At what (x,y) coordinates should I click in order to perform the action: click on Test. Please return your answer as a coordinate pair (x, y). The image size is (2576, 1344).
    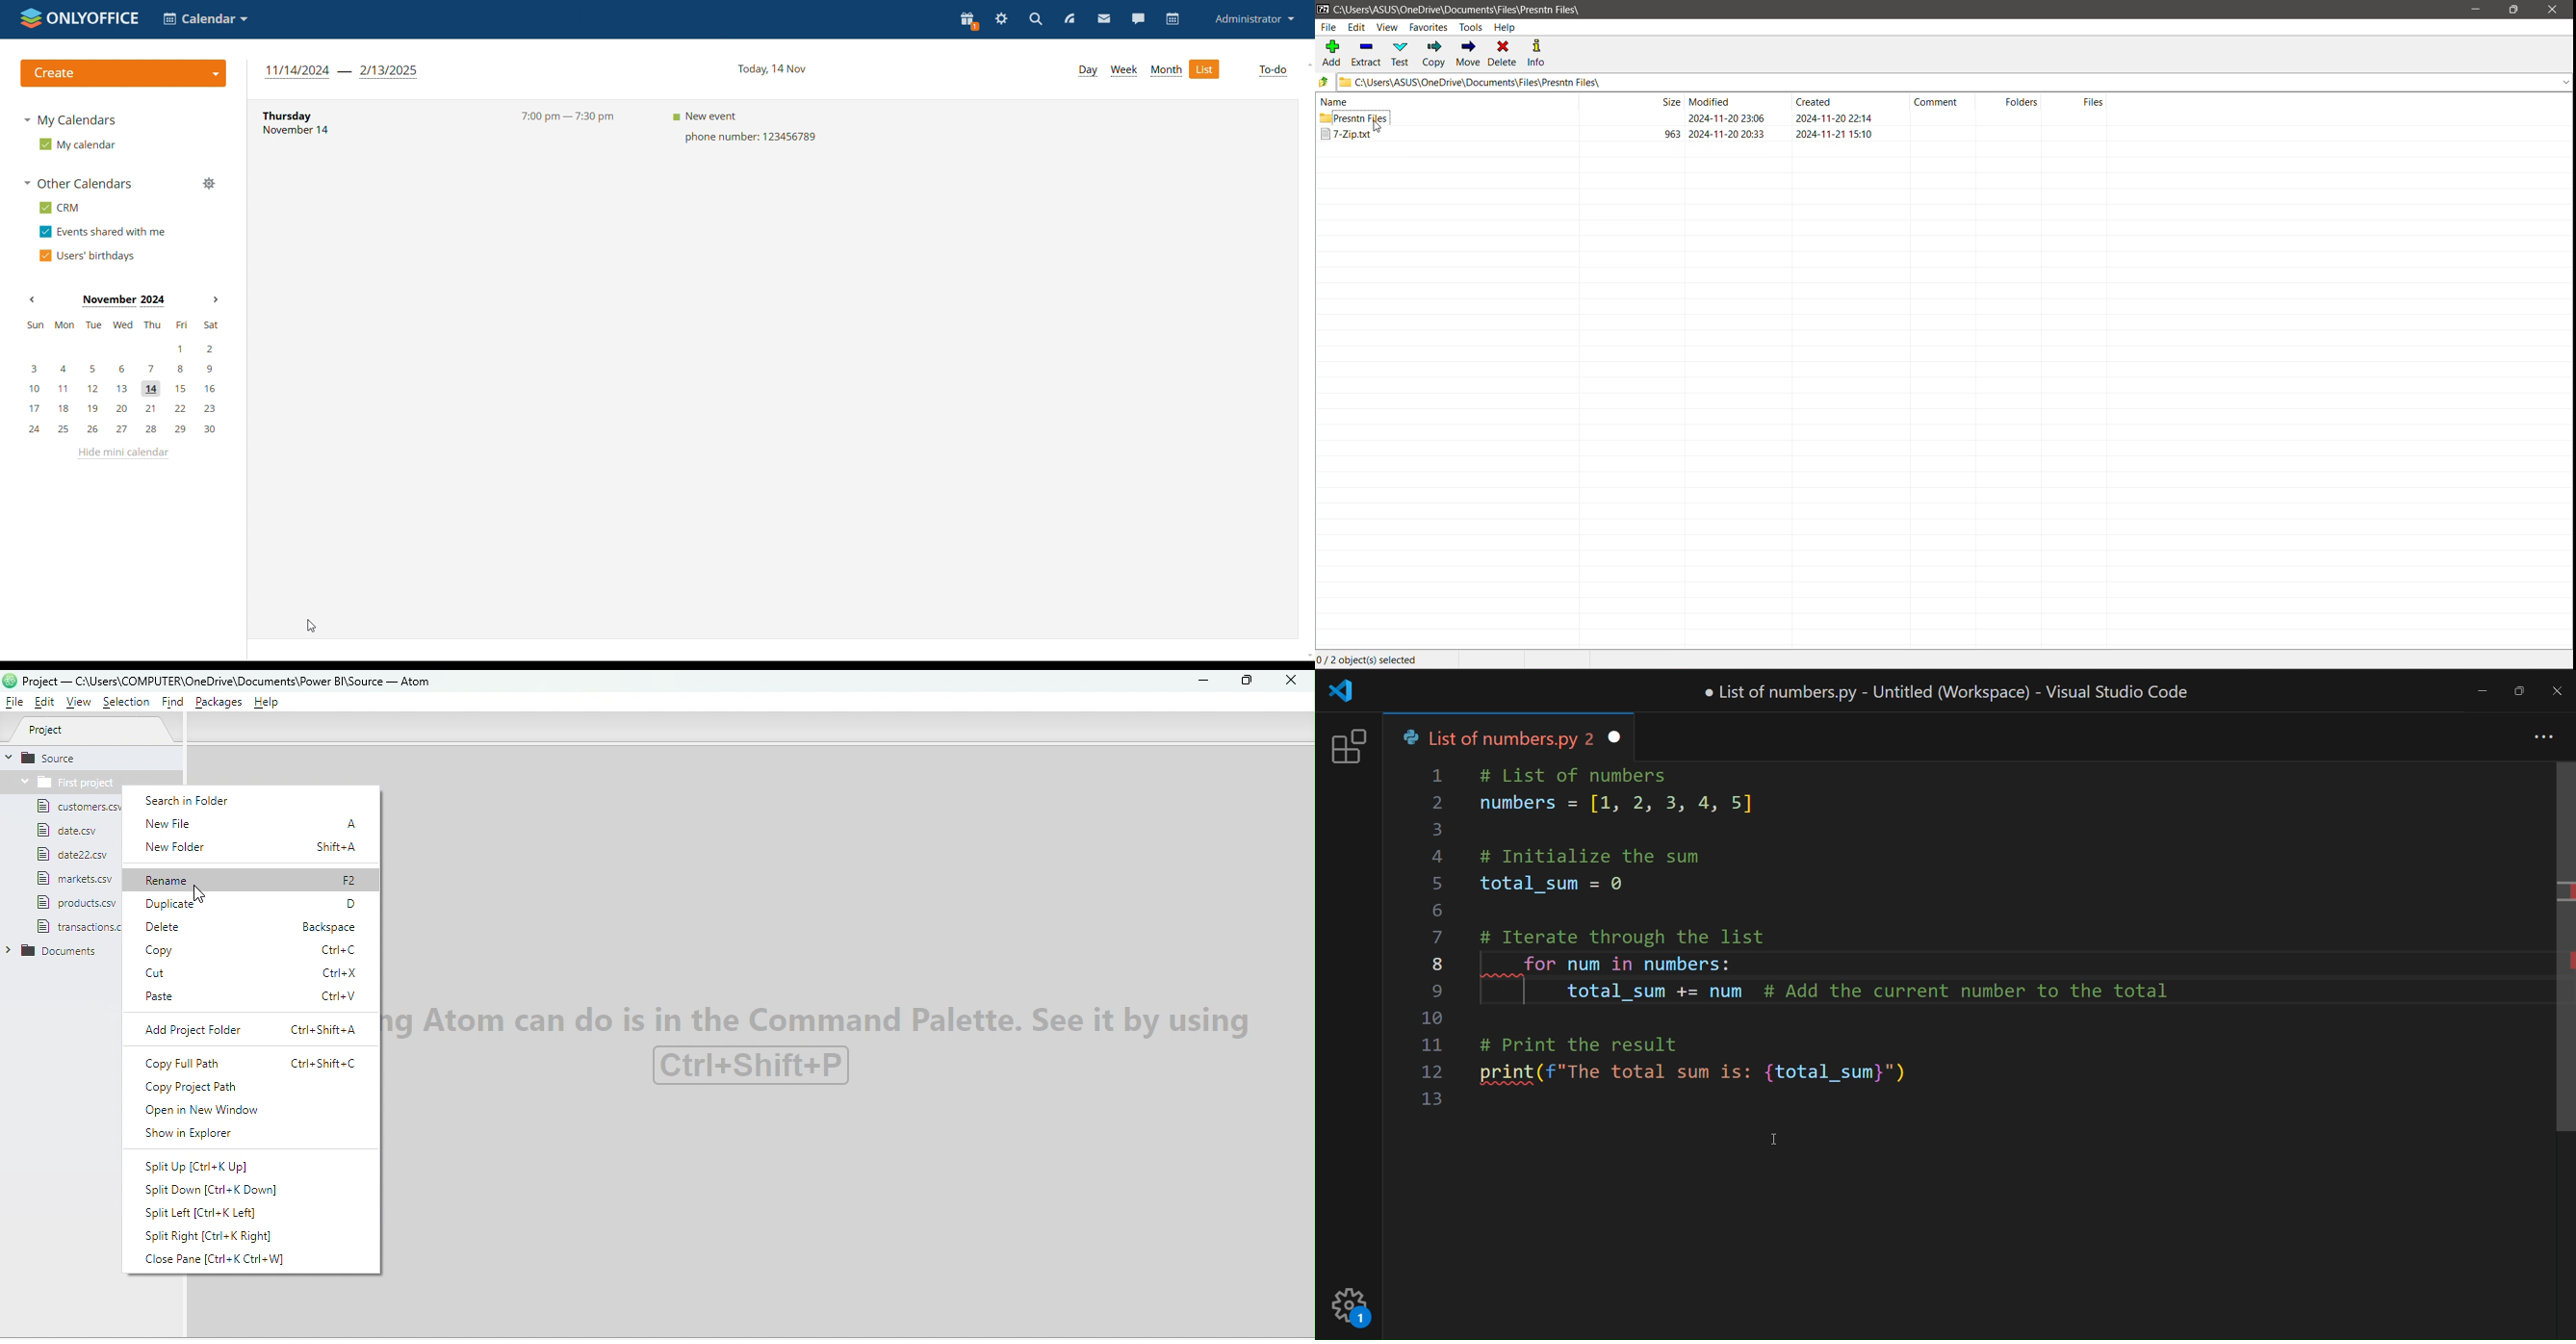
    Looking at the image, I should click on (1401, 54).